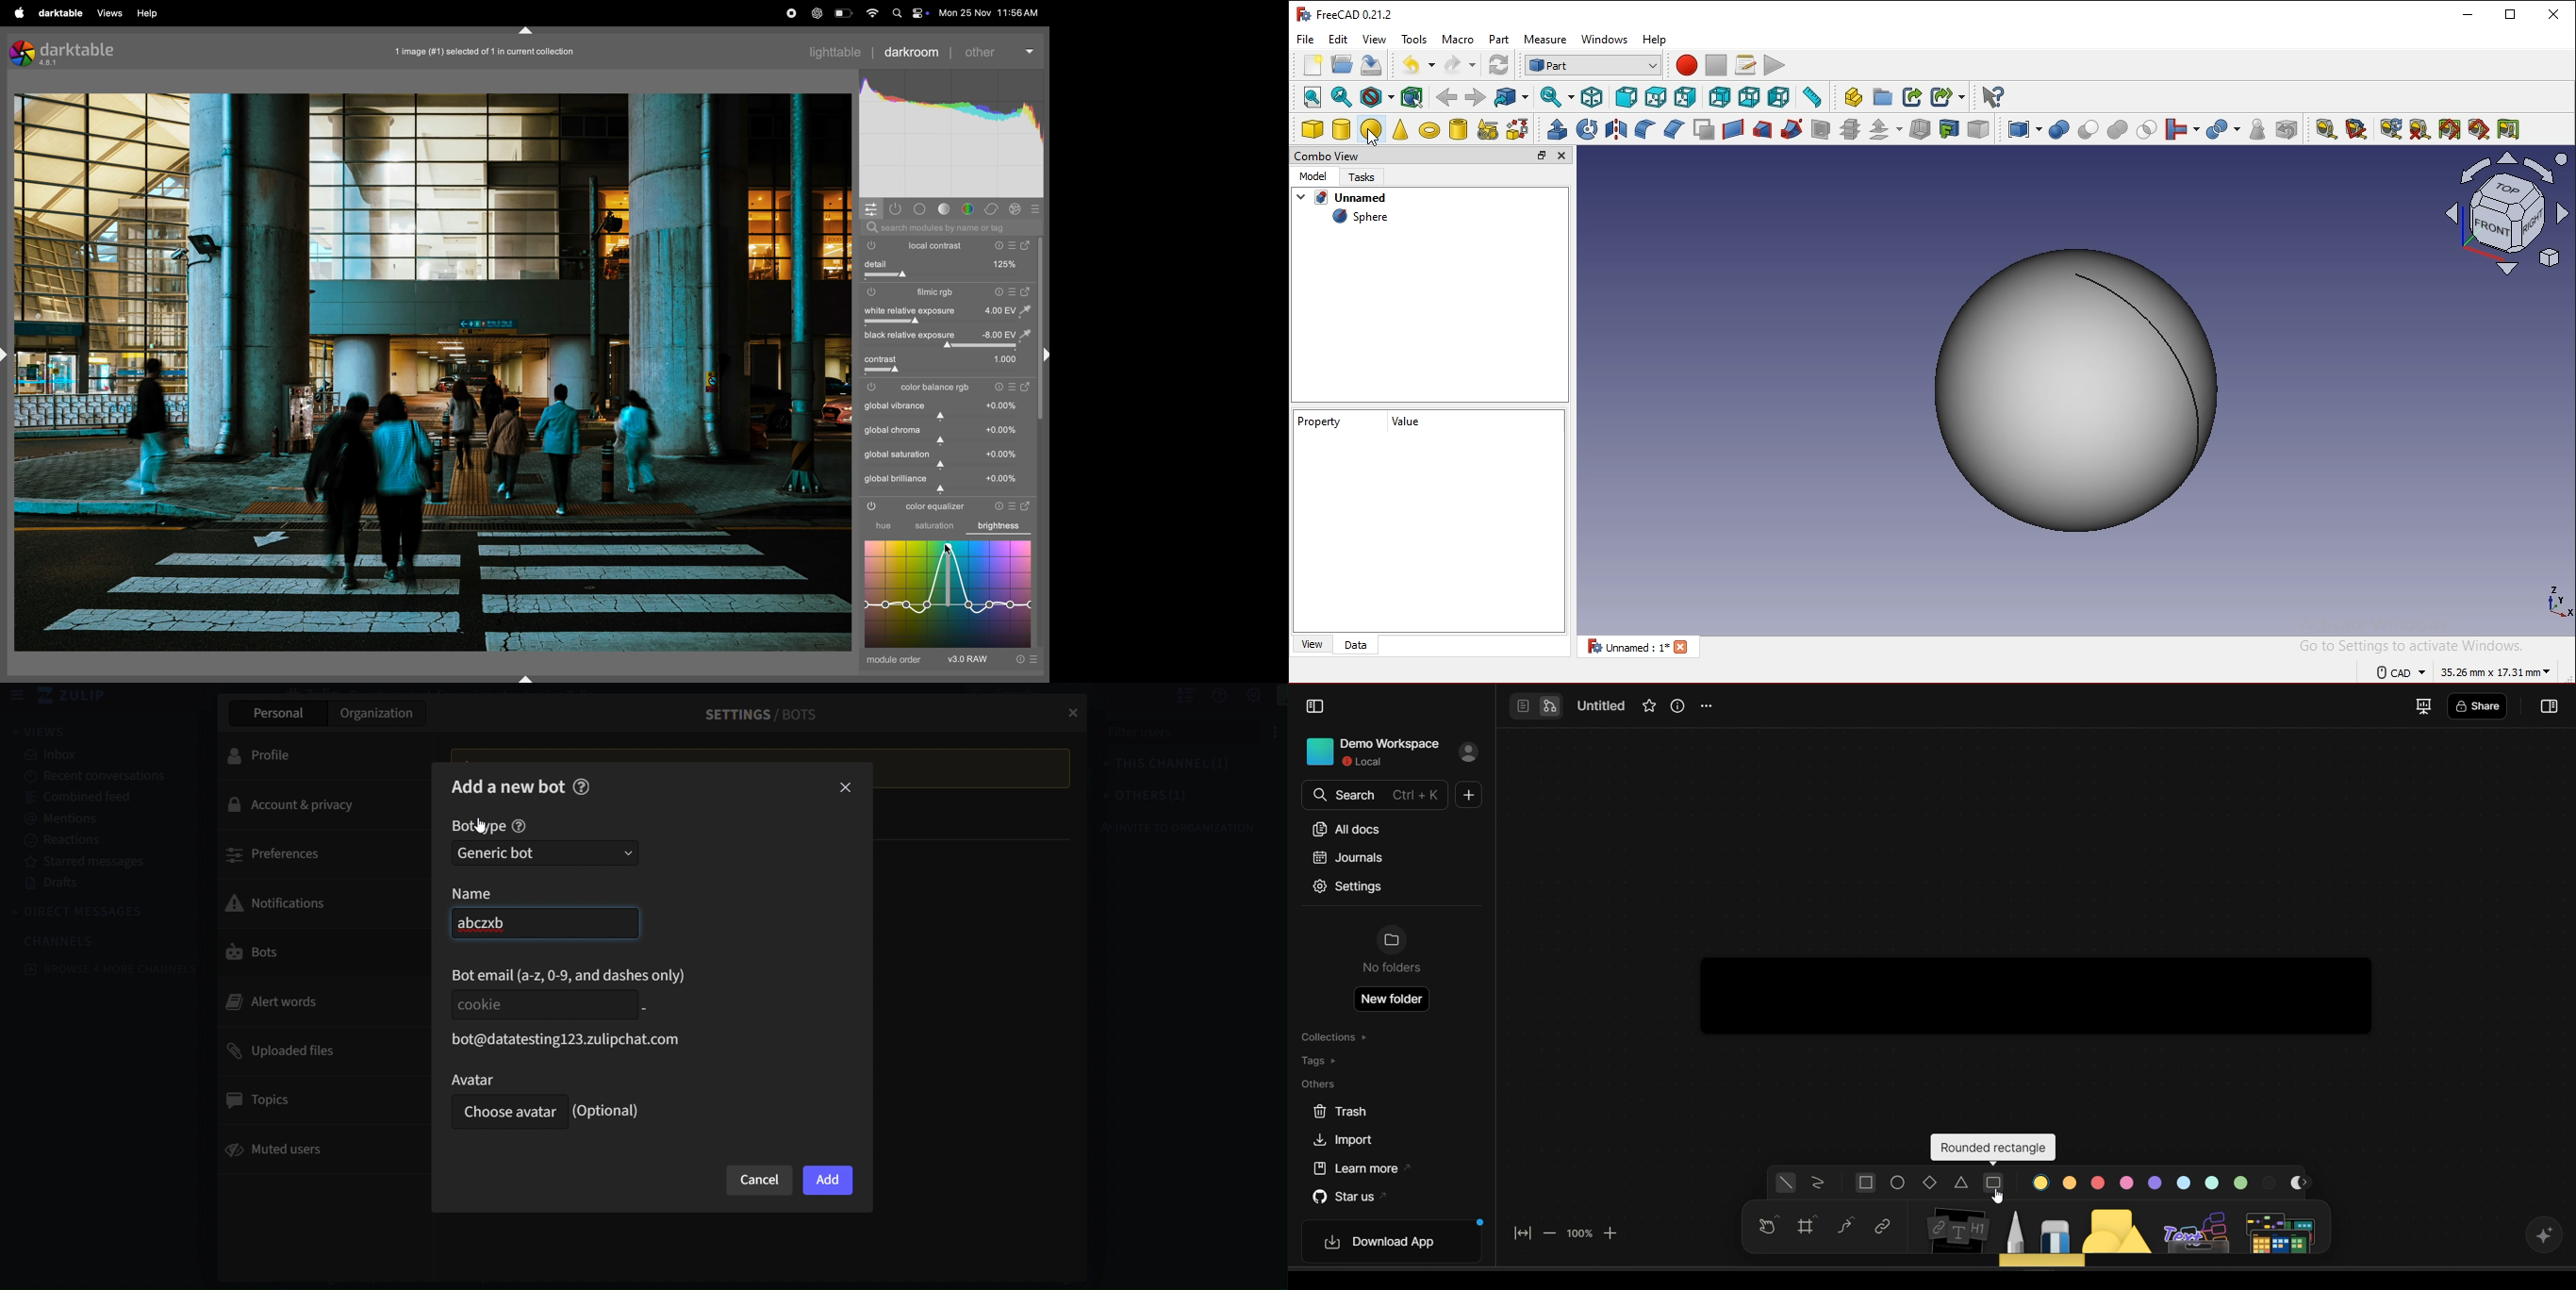 The height and width of the screenshot is (1316, 2576). Describe the element at coordinates (893, 430) in the screenshot. I see `global chrome` at that location.